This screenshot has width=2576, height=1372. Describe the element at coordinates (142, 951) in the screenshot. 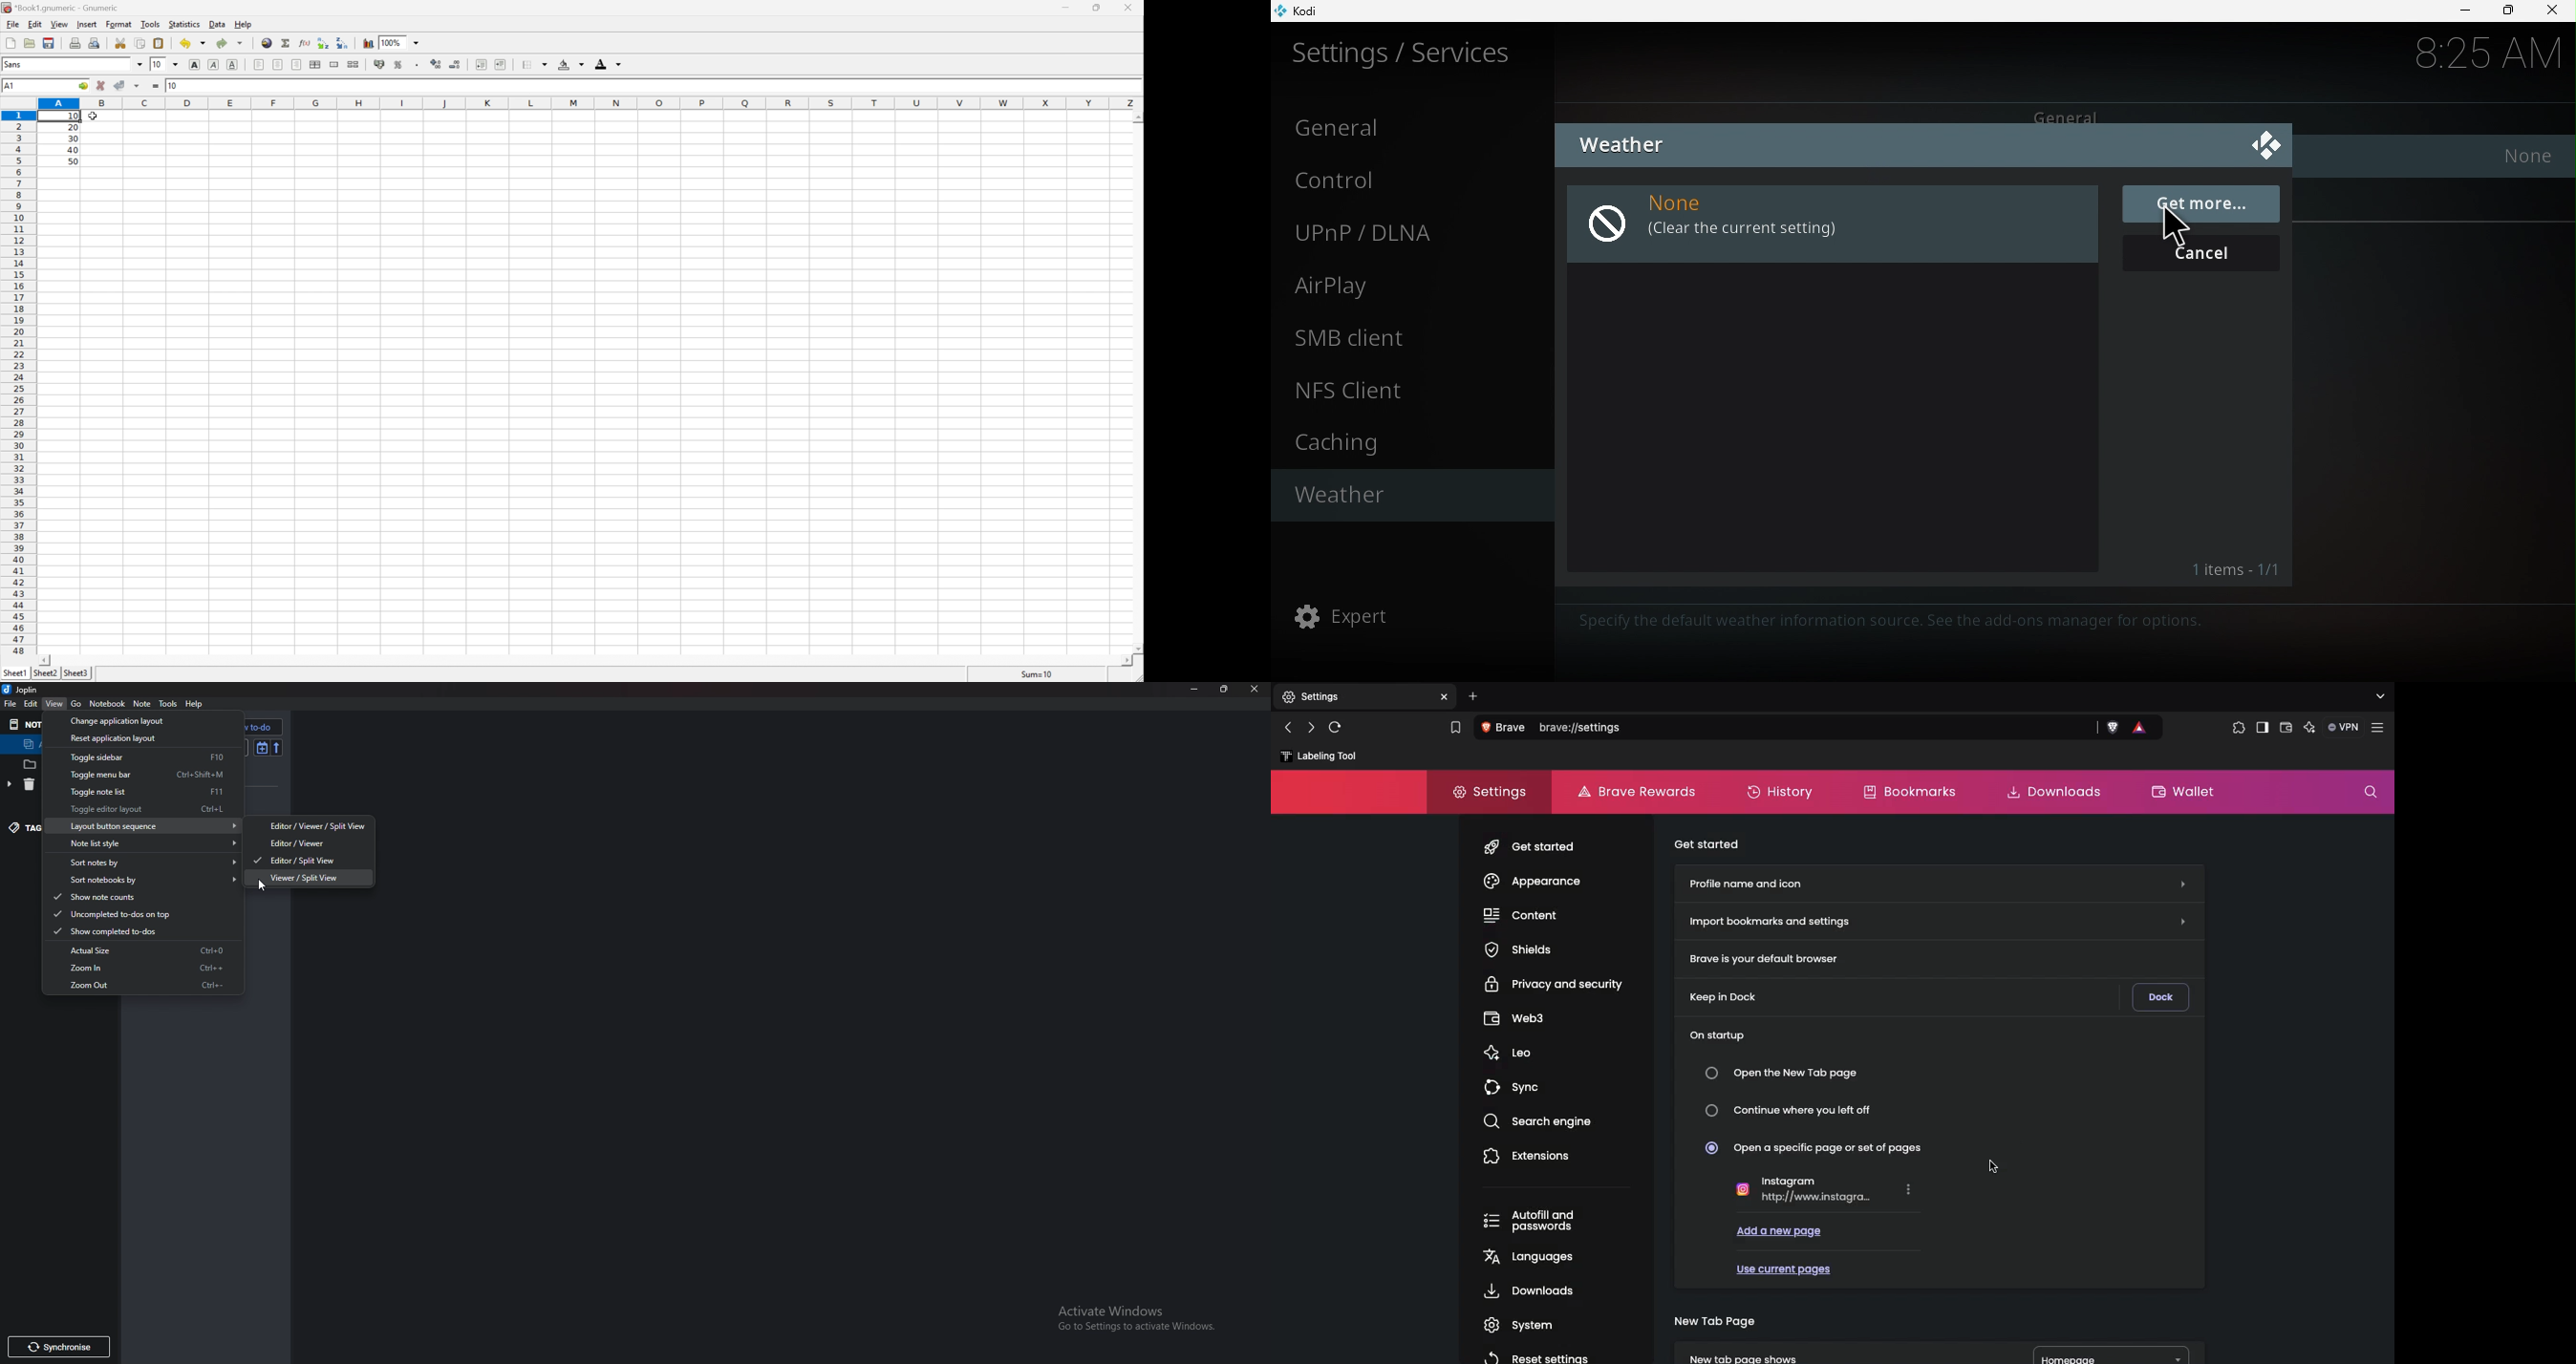

I see `Actual size` at that location.